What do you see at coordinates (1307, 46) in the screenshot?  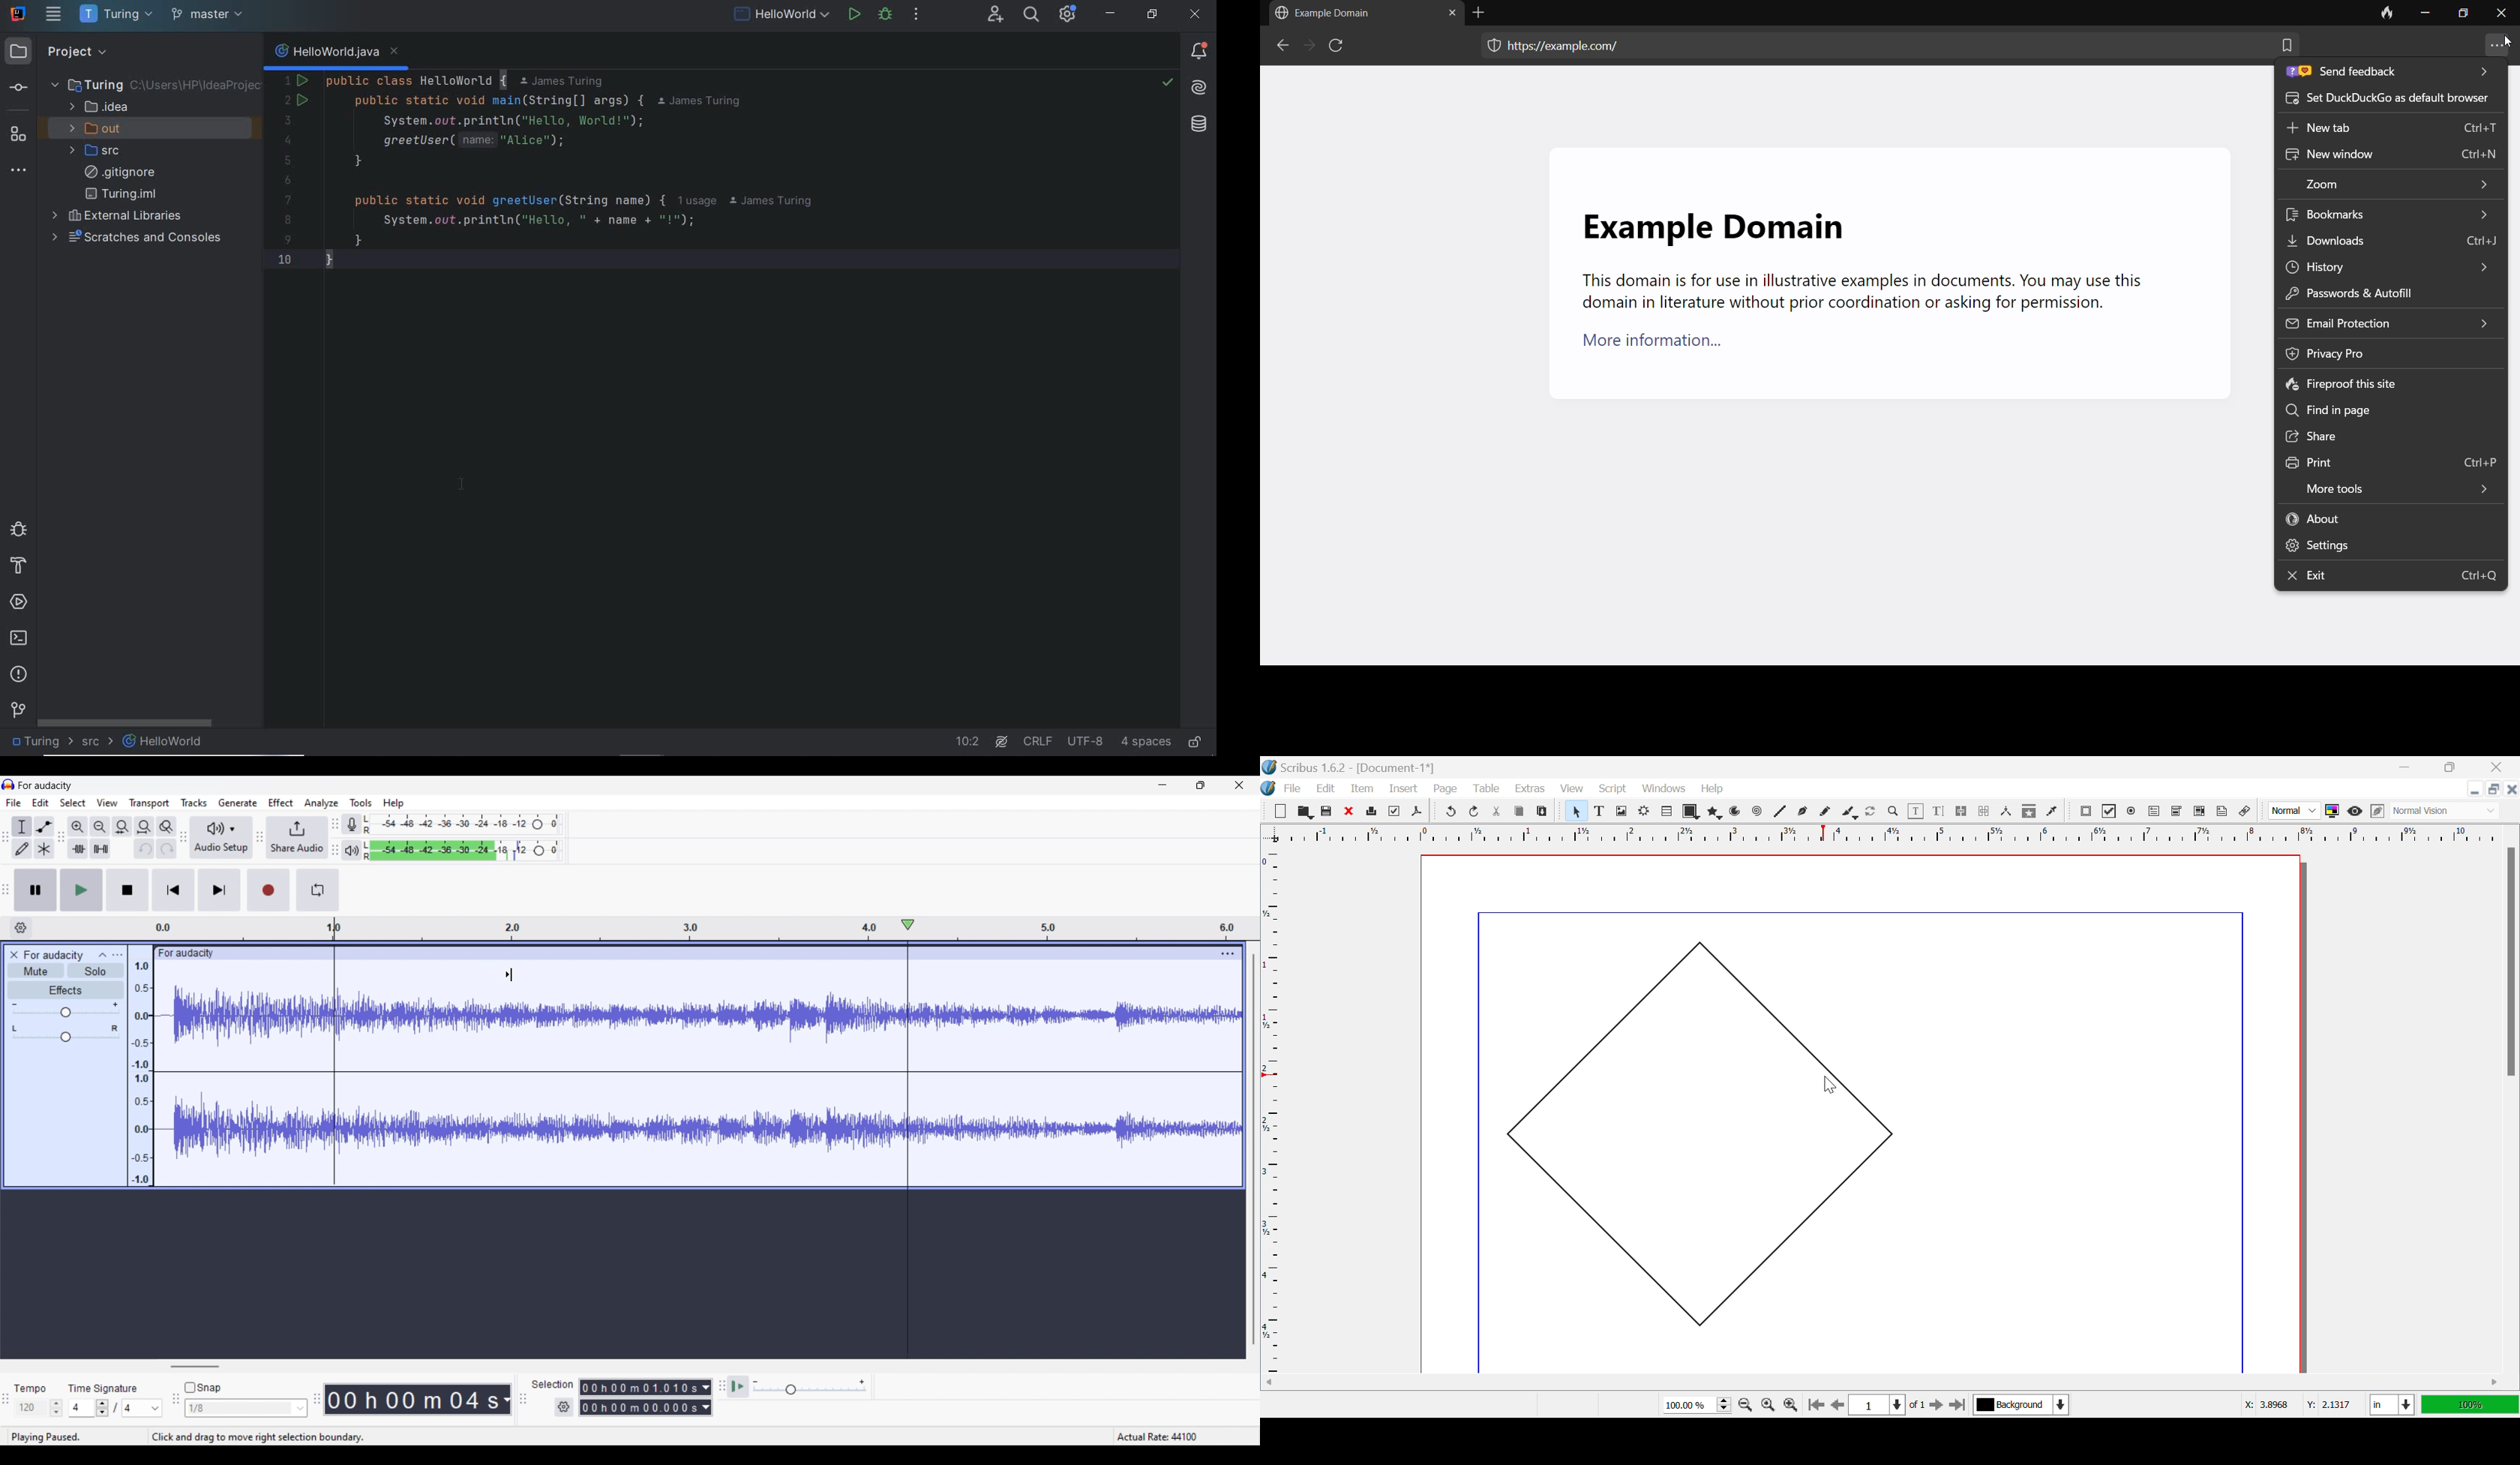 I see `forward` at bounding box center [1307, 46].